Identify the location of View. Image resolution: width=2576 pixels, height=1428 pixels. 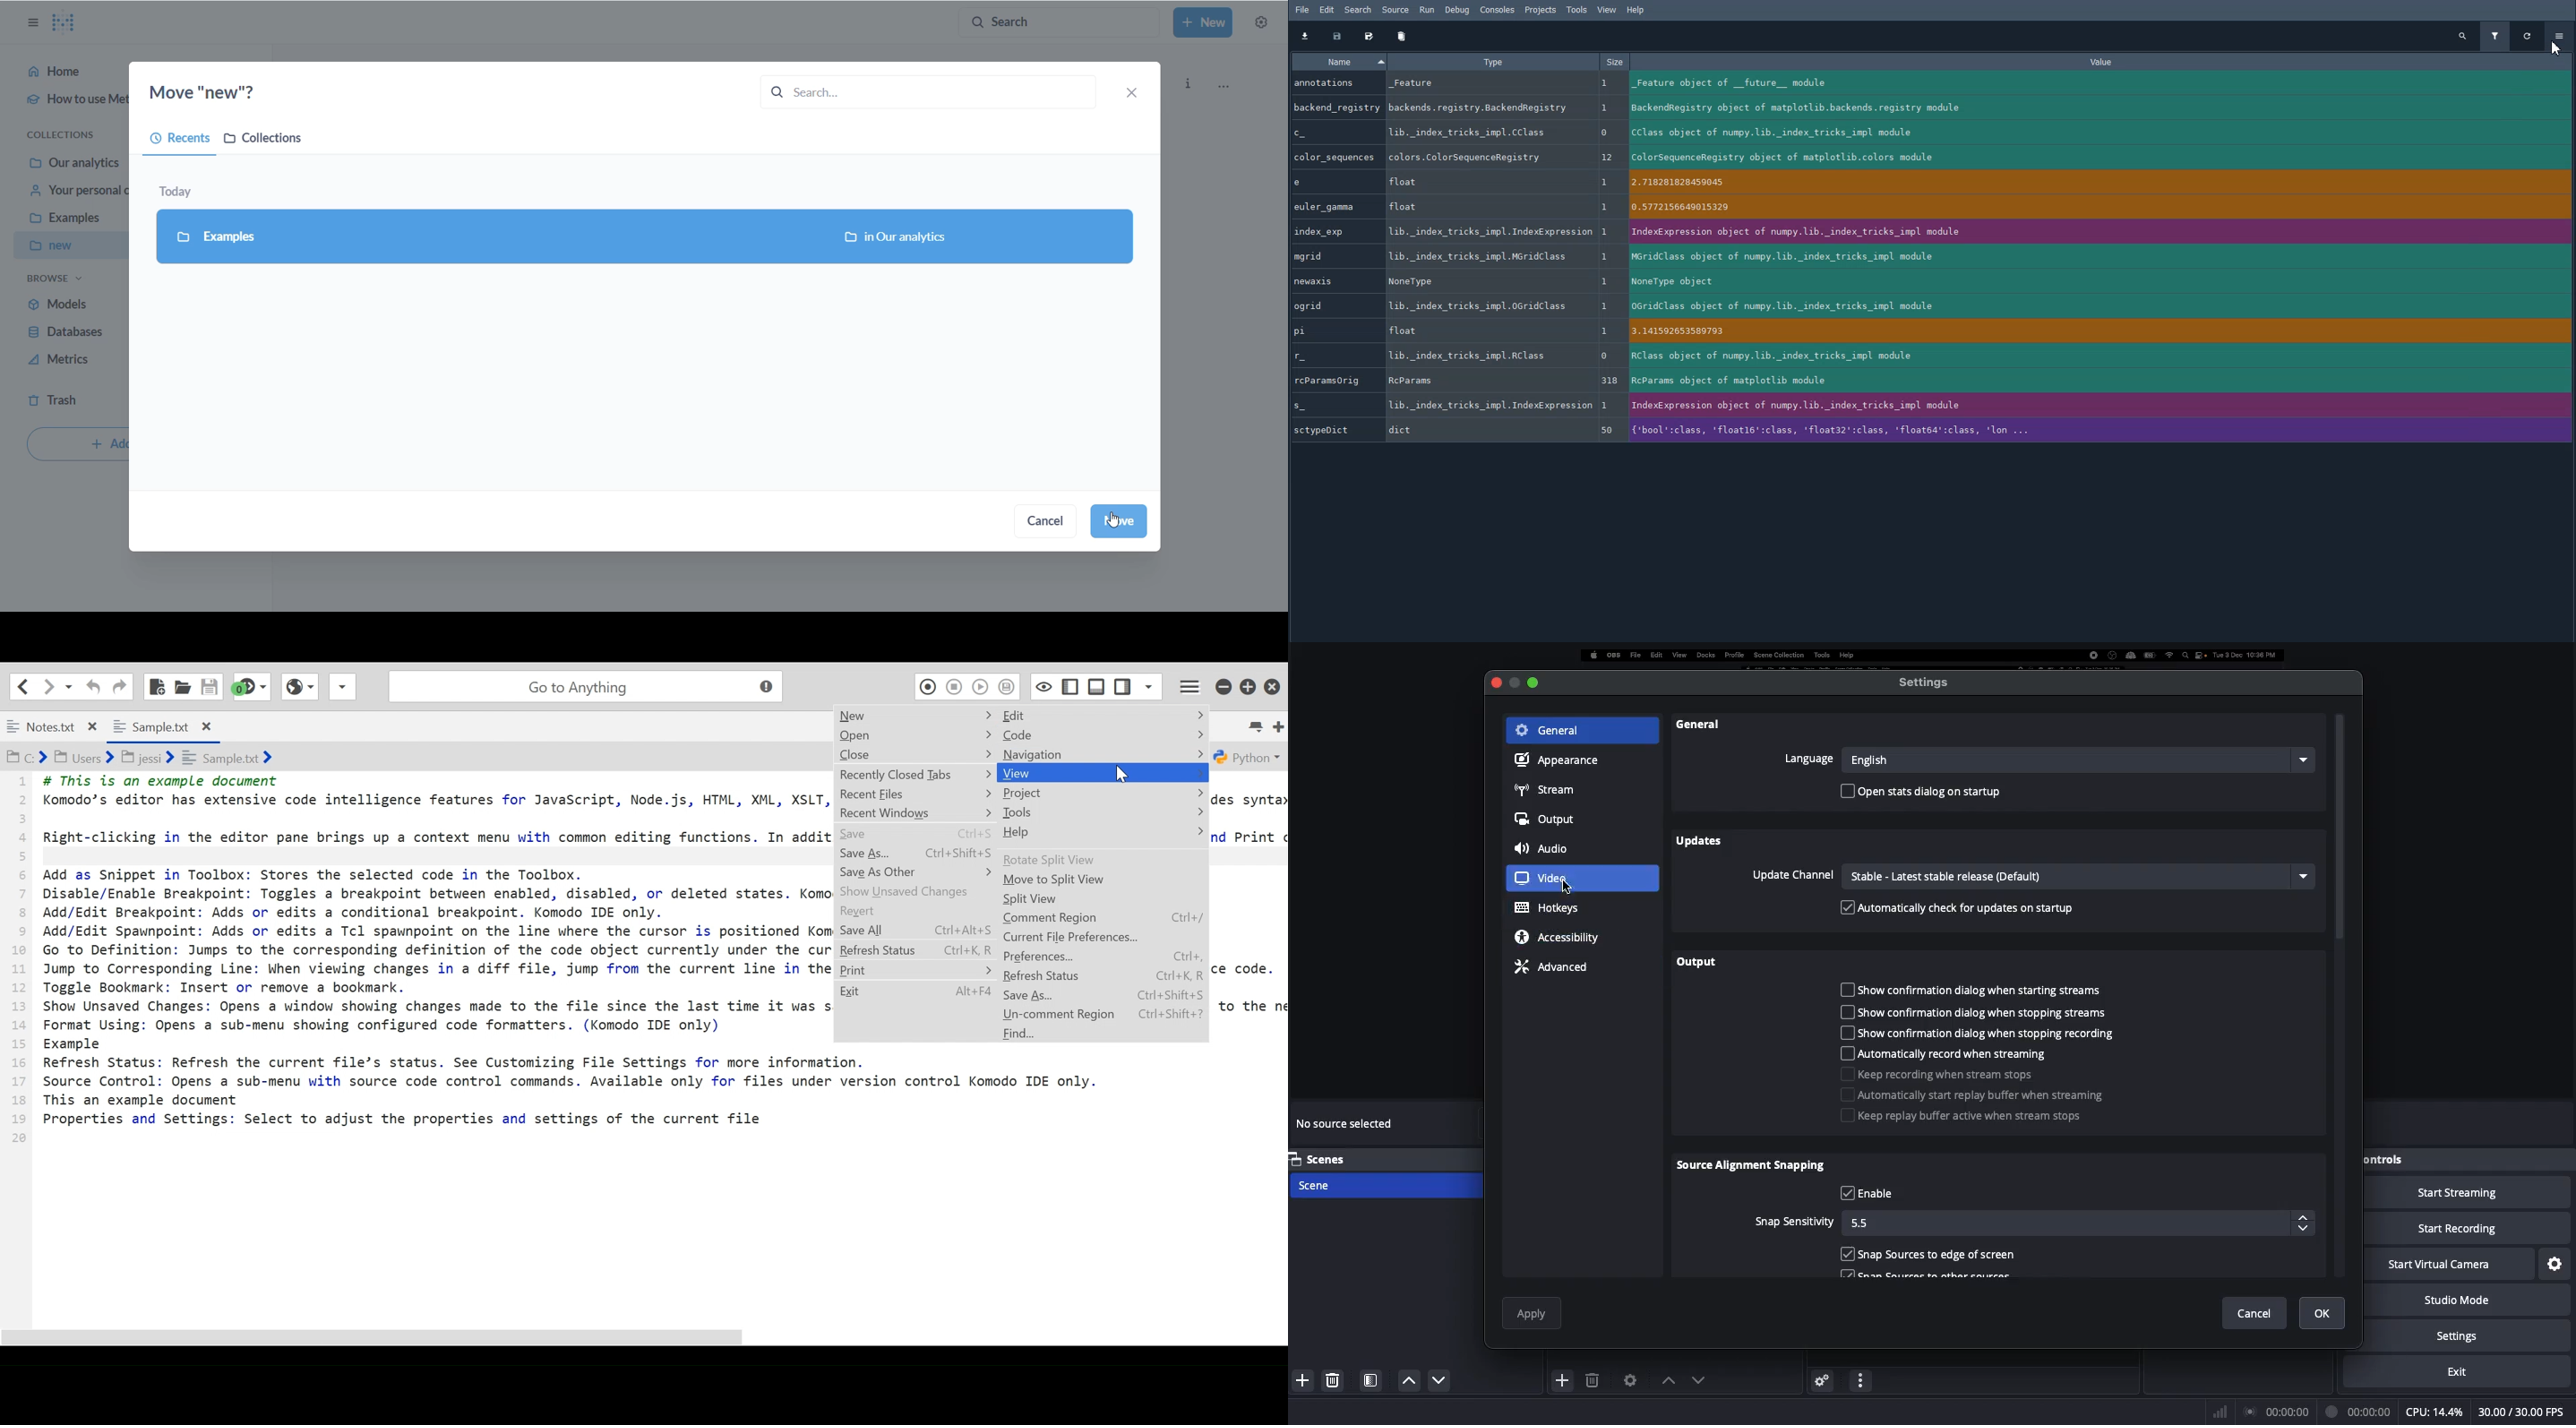
(1607, 9).